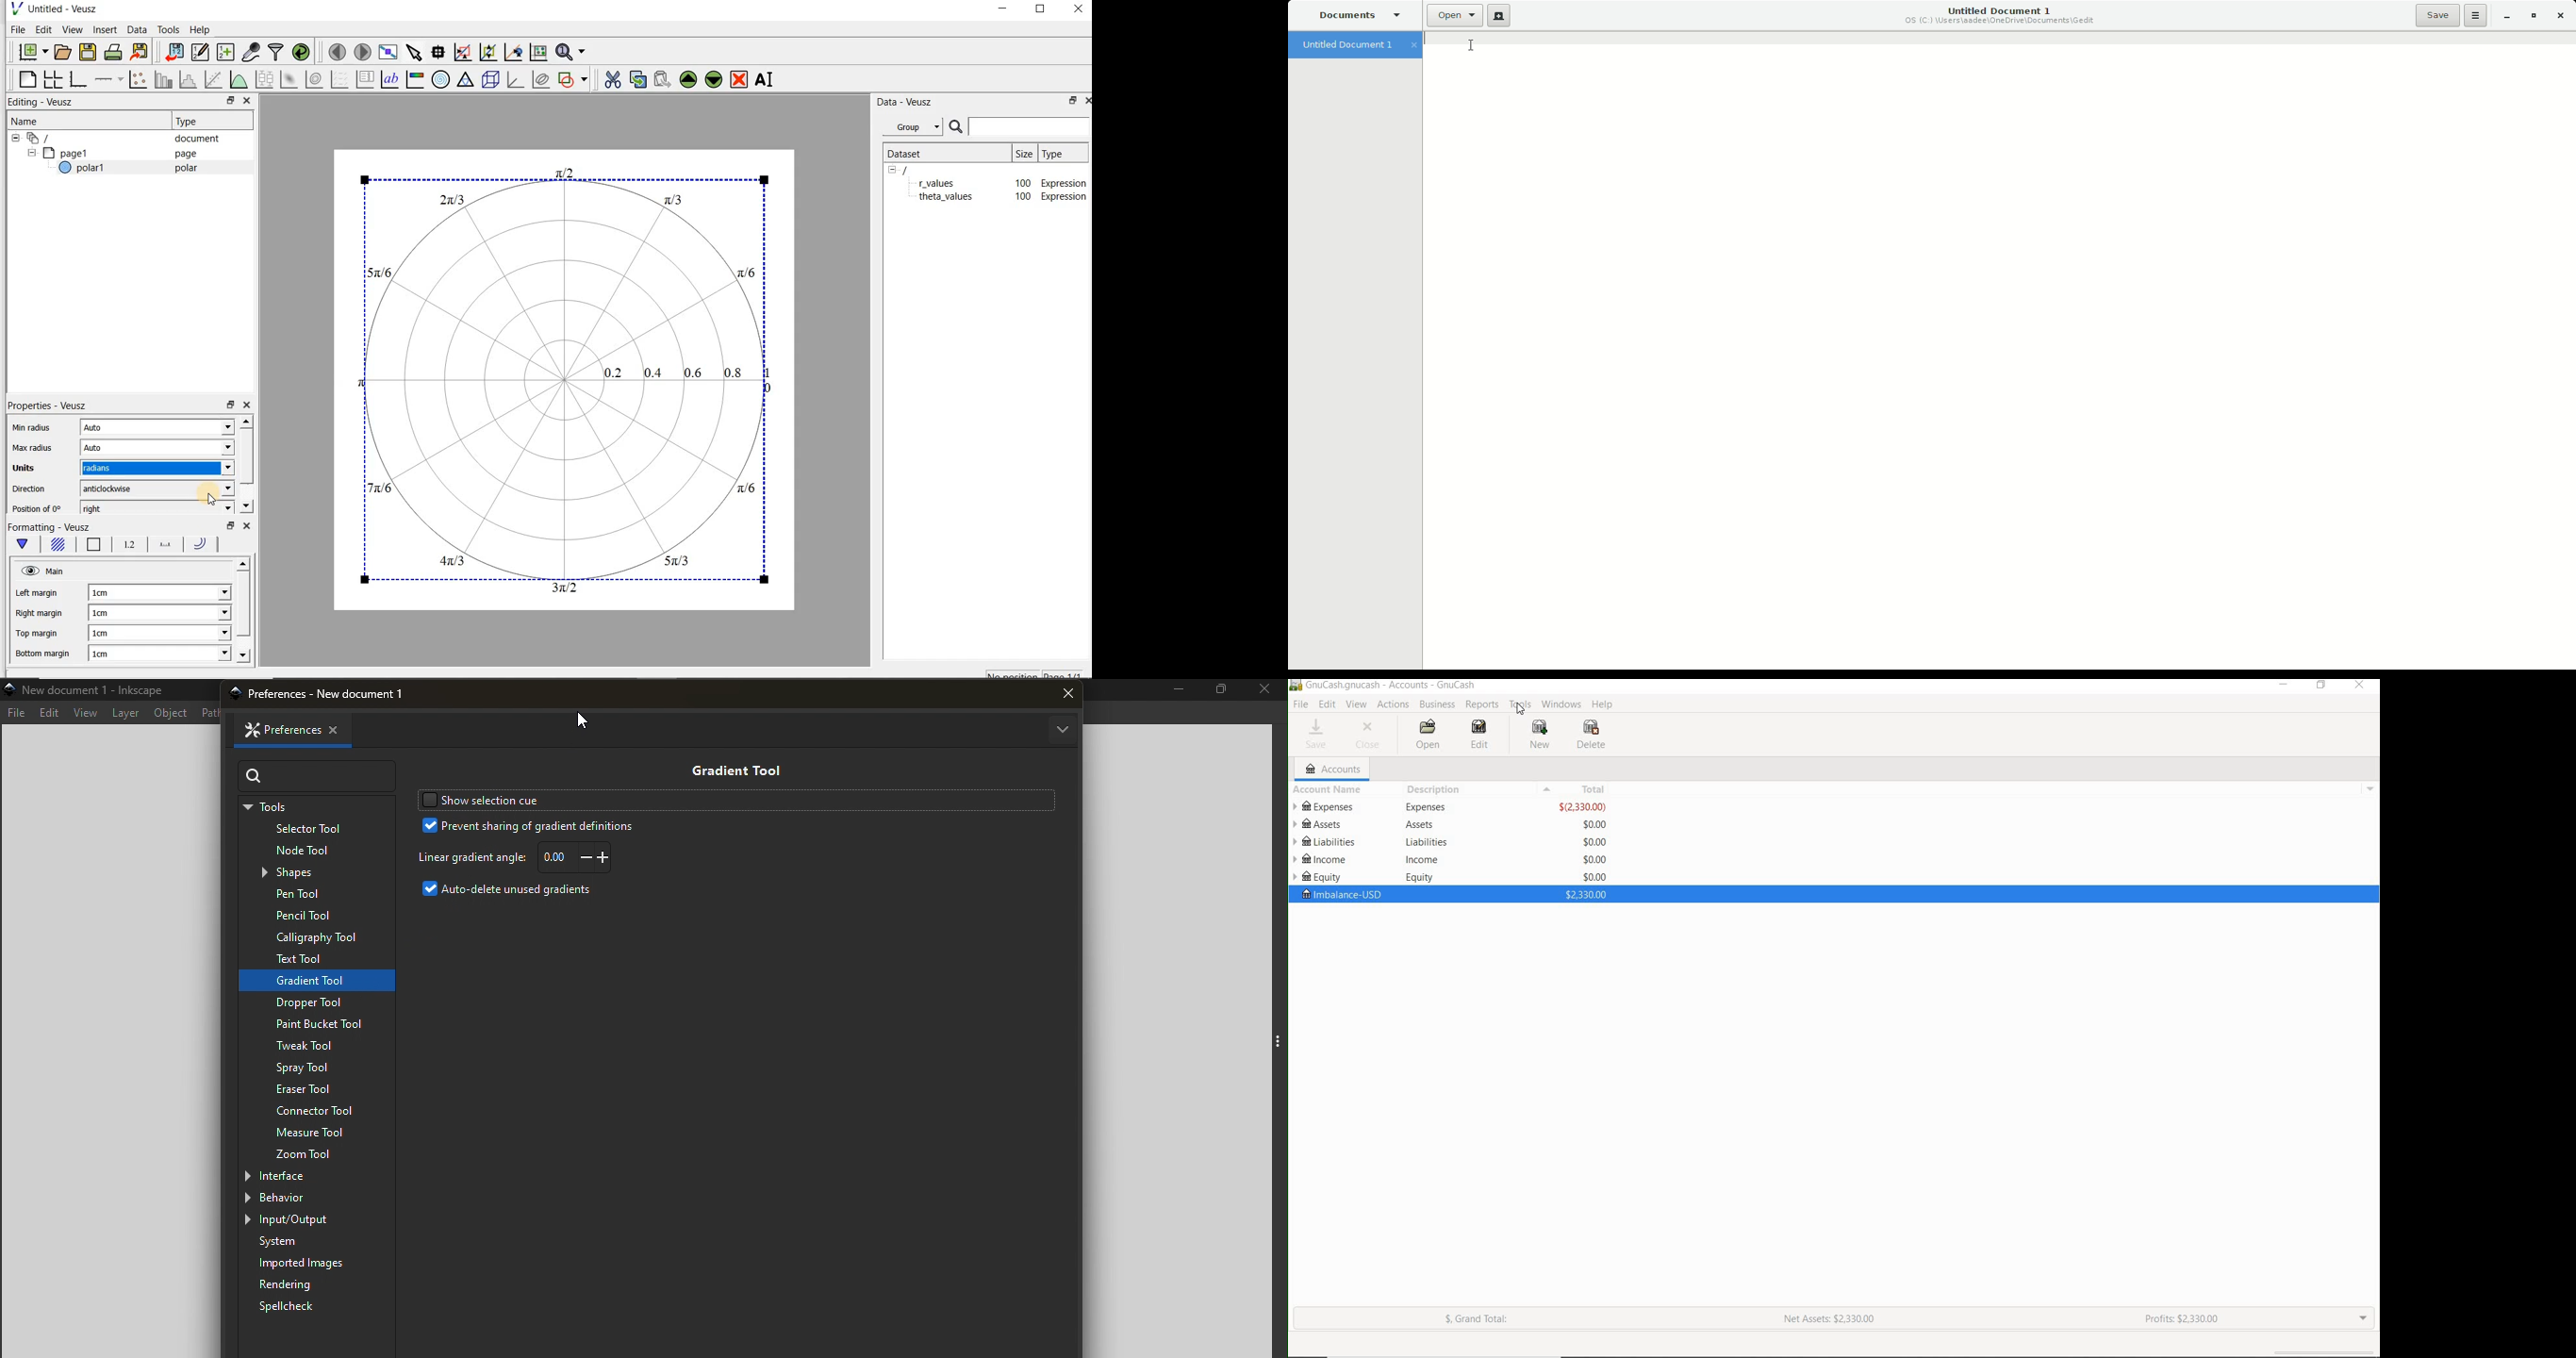 This screenshot has height=1372, width=2576. Describe the element at coordinates (314, 1284) in the screenshot. I see `Rendering` at that location.